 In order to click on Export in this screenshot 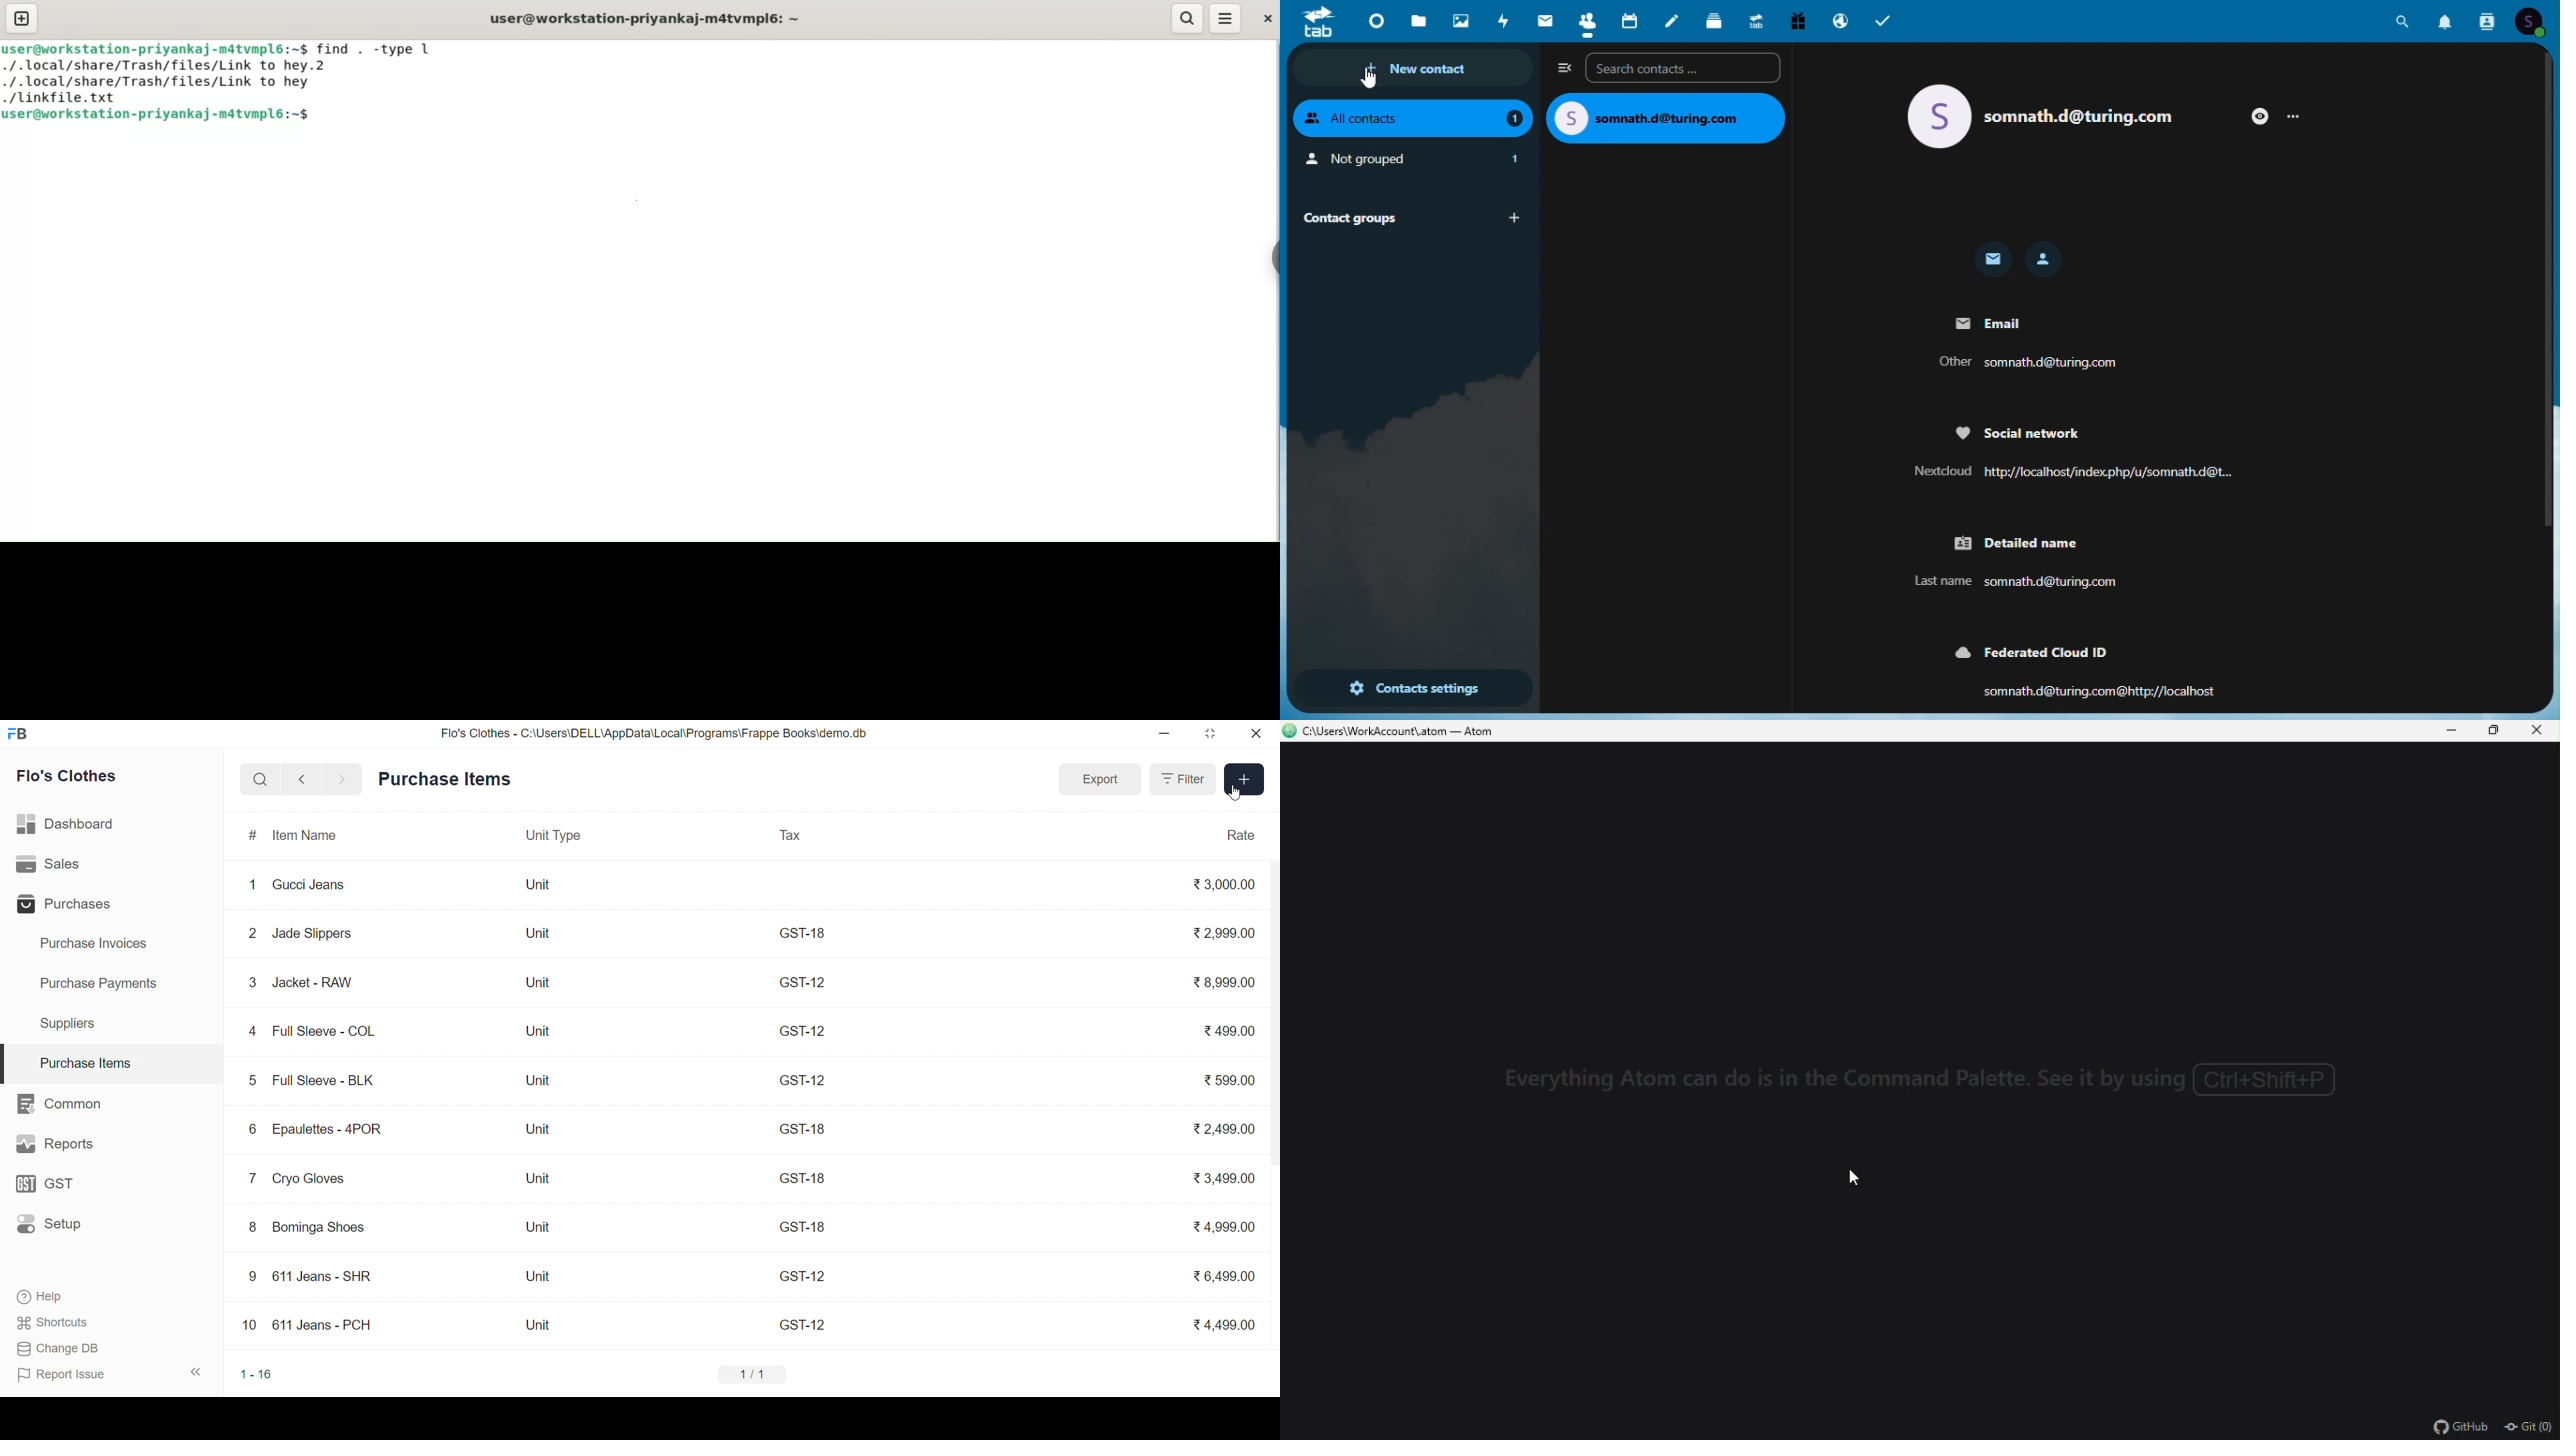, I will do `click(1097, 781)`.